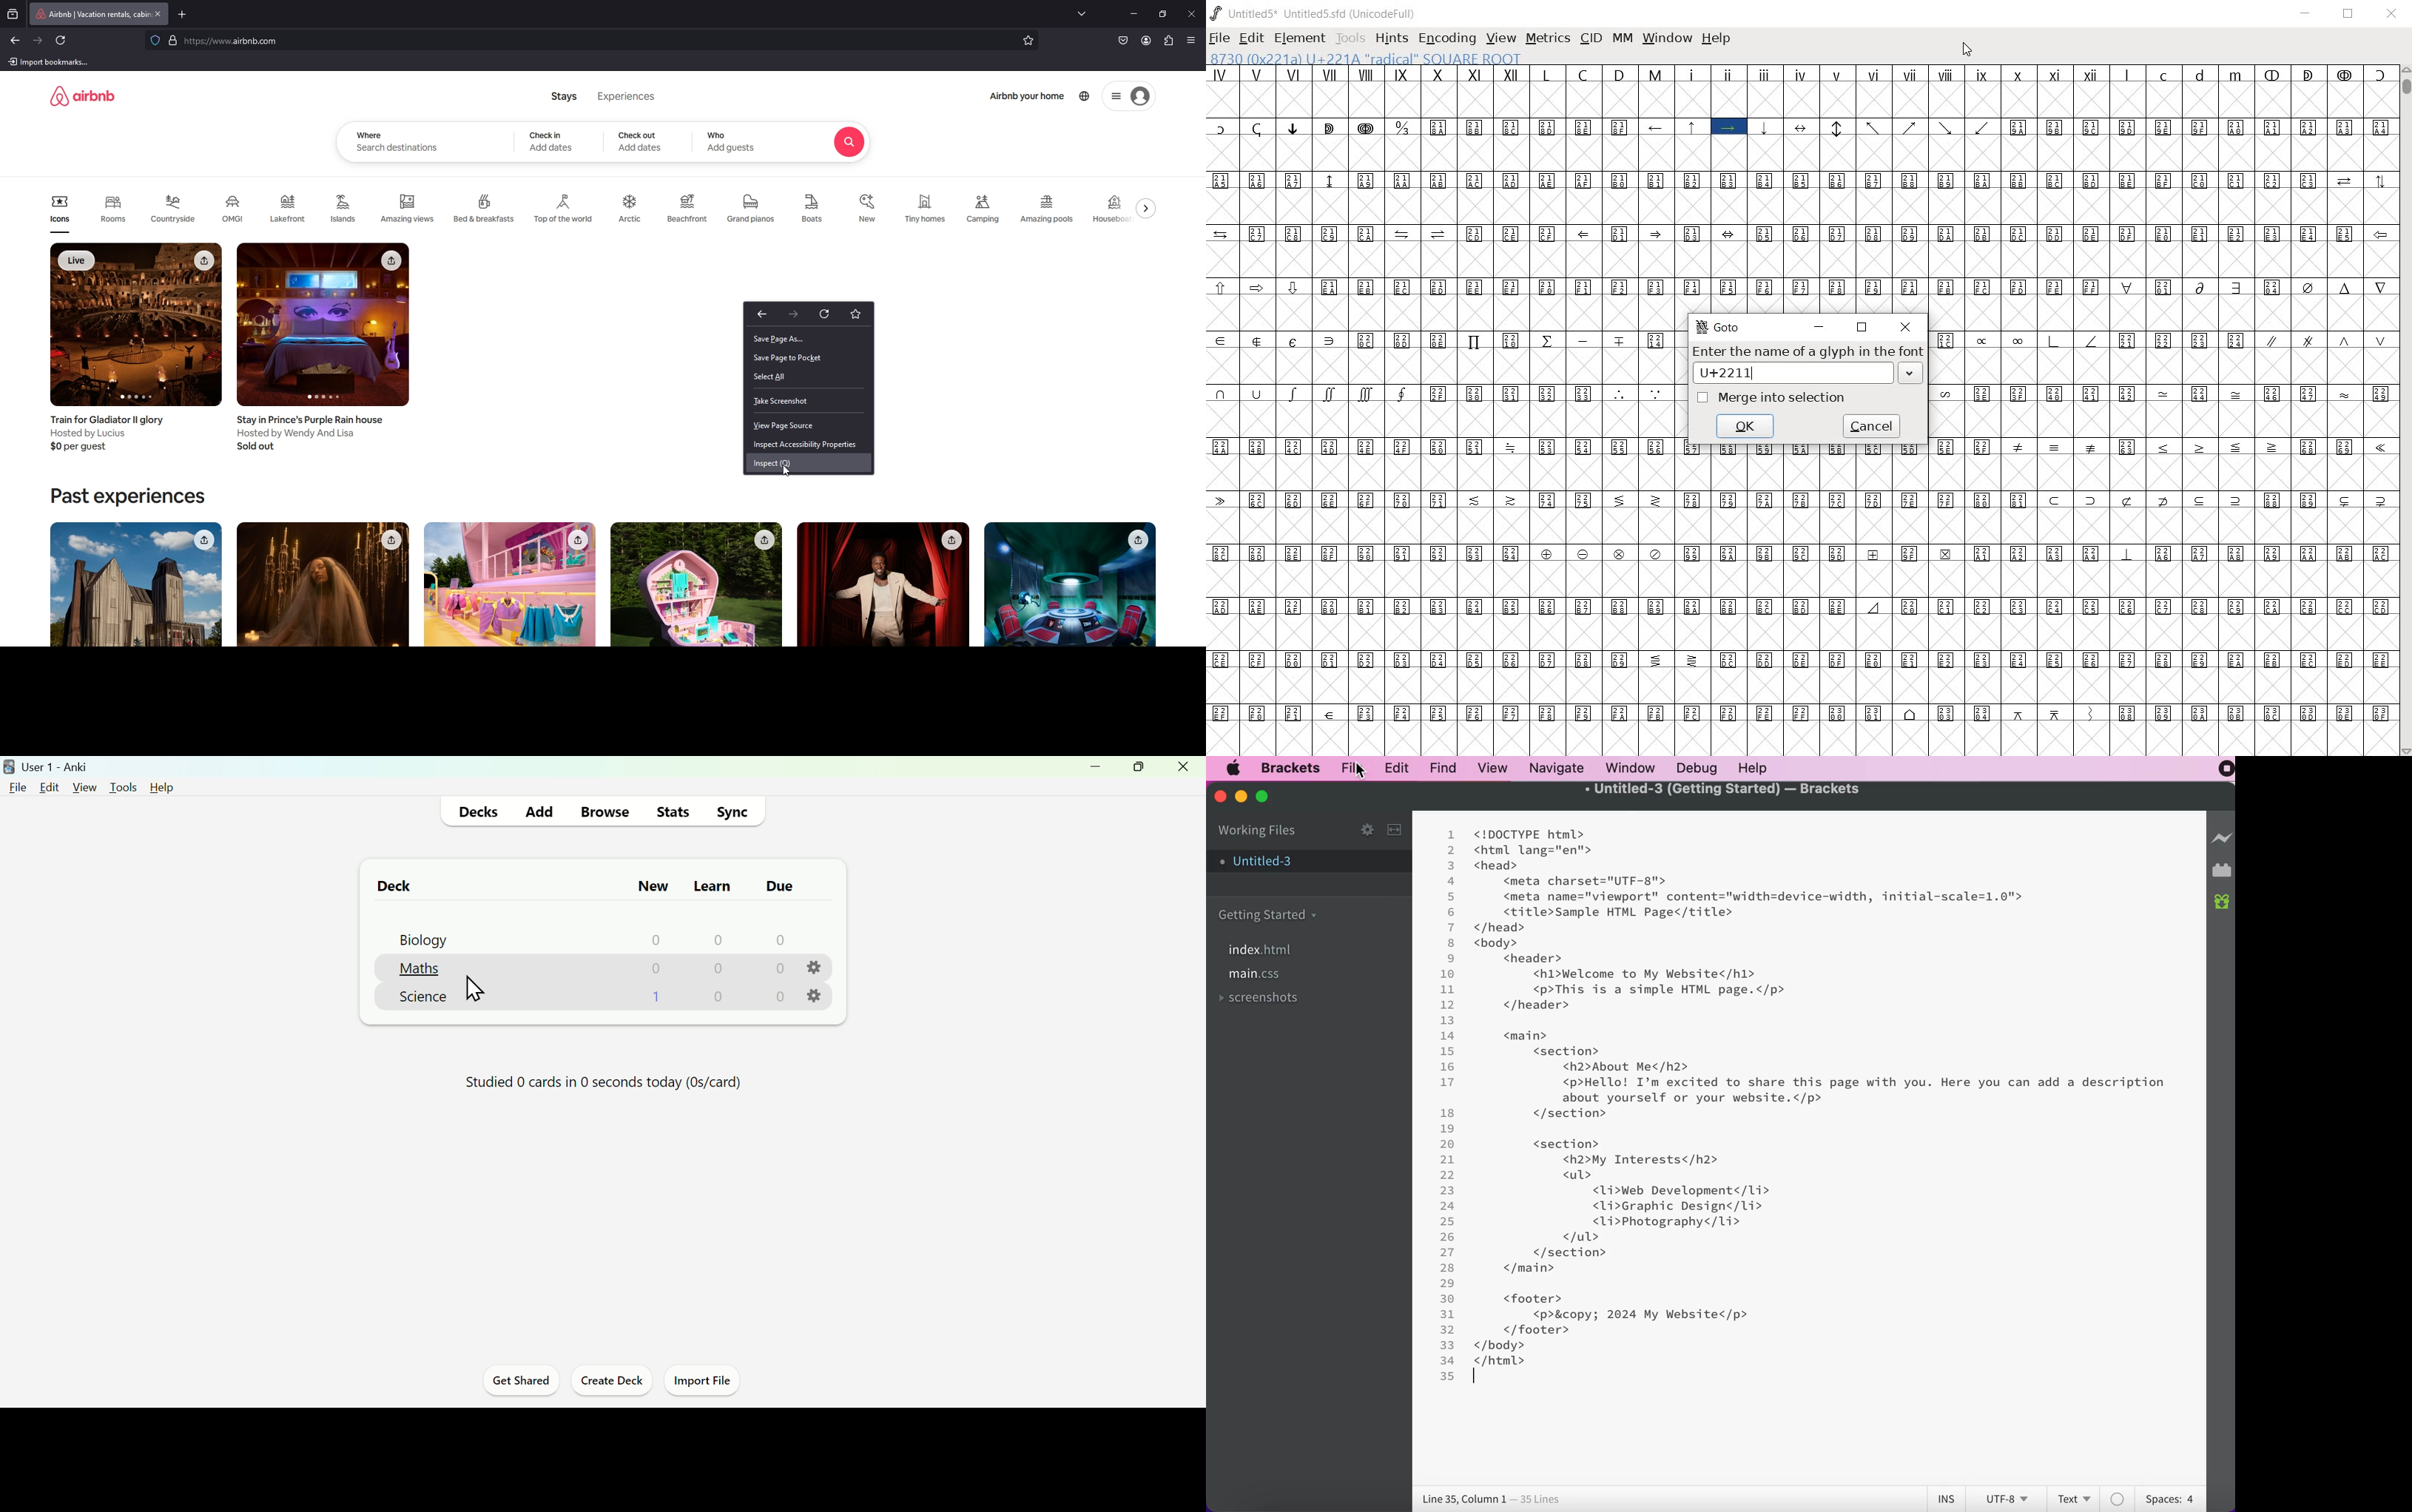 The image size is (2436, 1512). Describe the element at coordinates (1447, 1268) in the screenshot. I see `28` at that location.